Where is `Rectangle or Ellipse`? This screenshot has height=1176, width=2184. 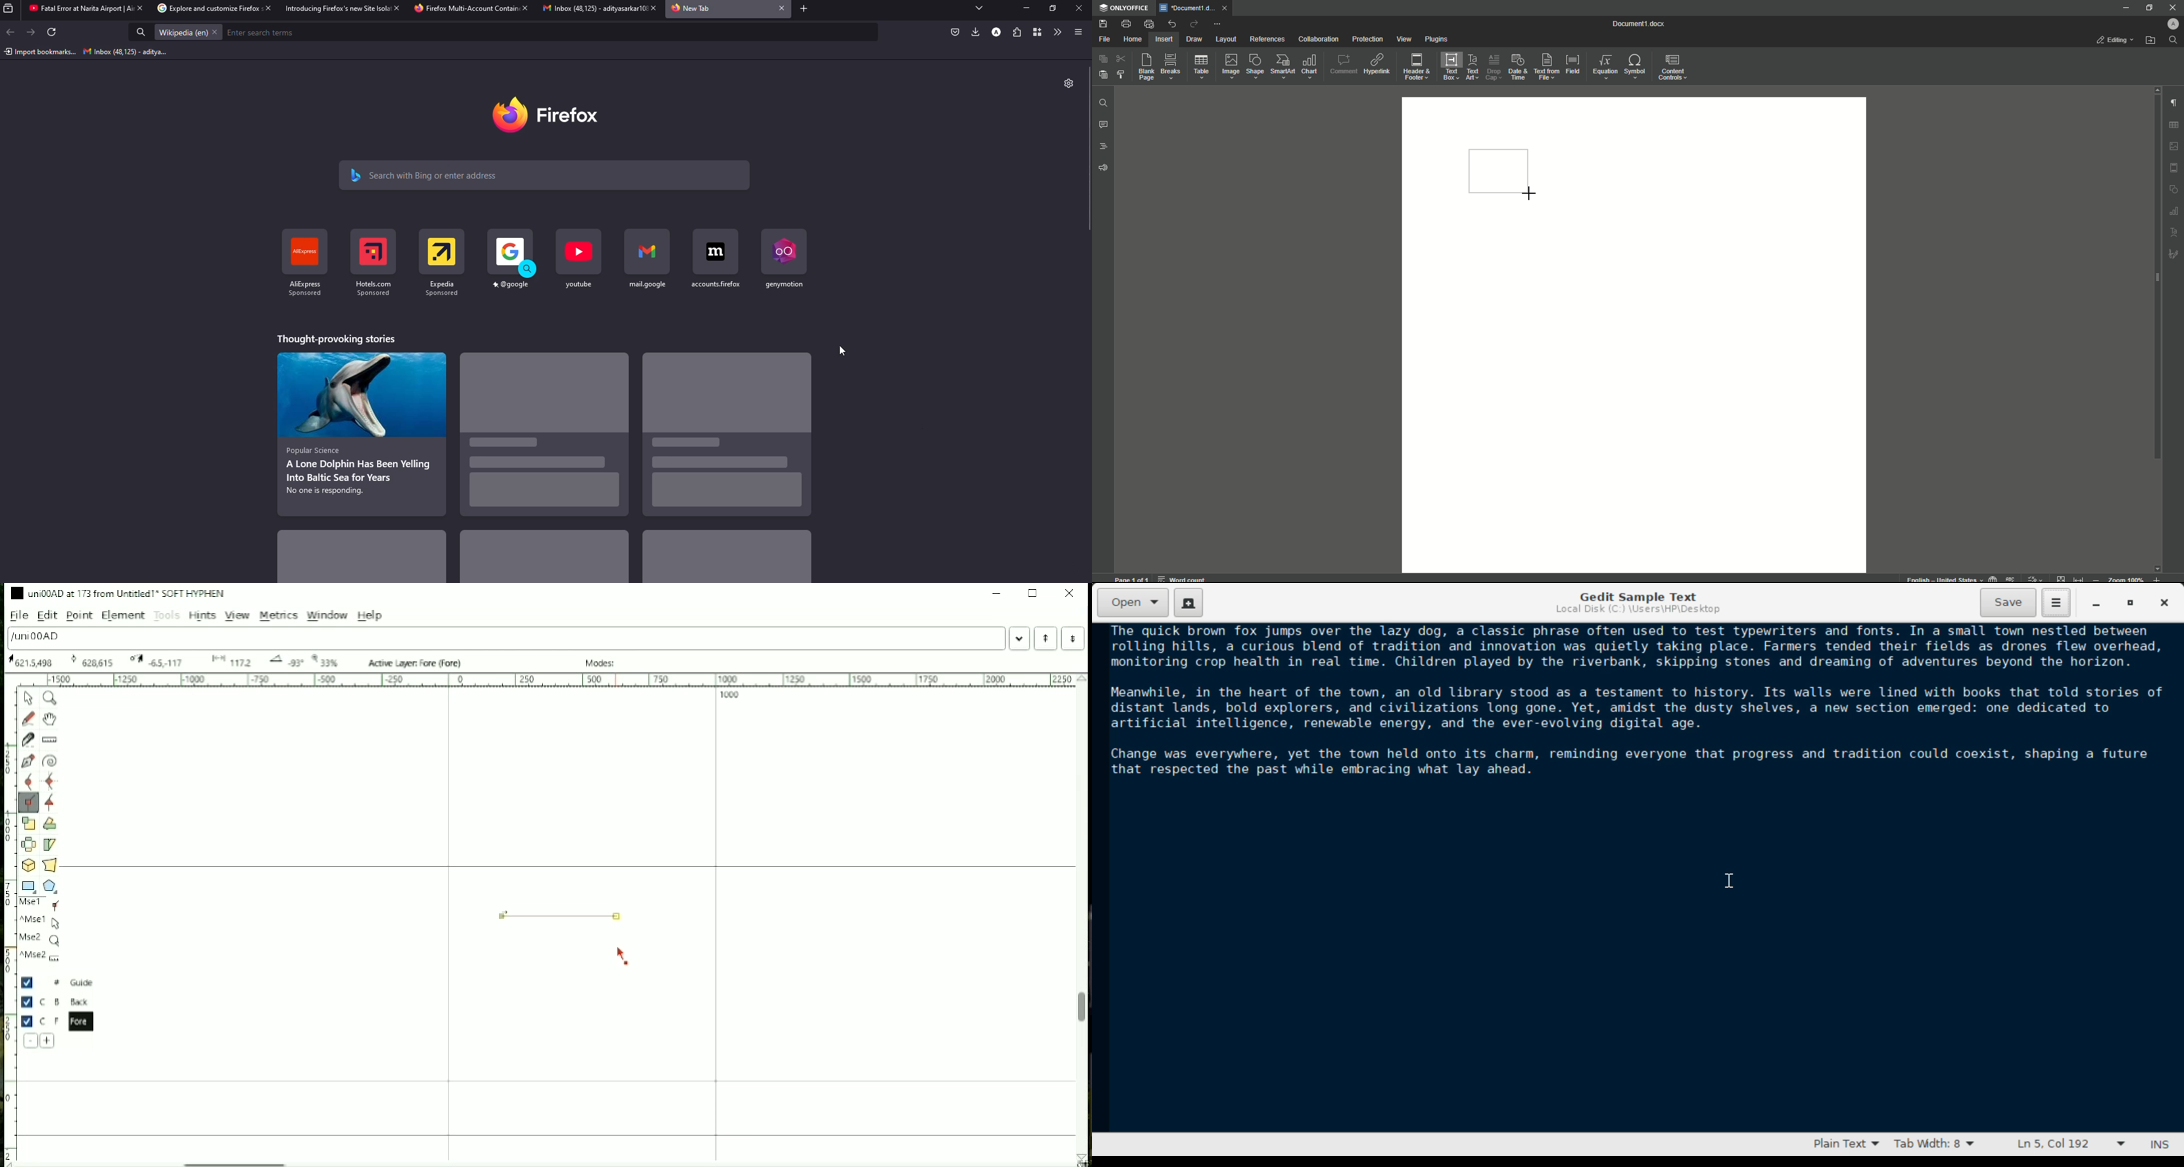
Rectangle or Ellipse is located at coordinates (29, 887).